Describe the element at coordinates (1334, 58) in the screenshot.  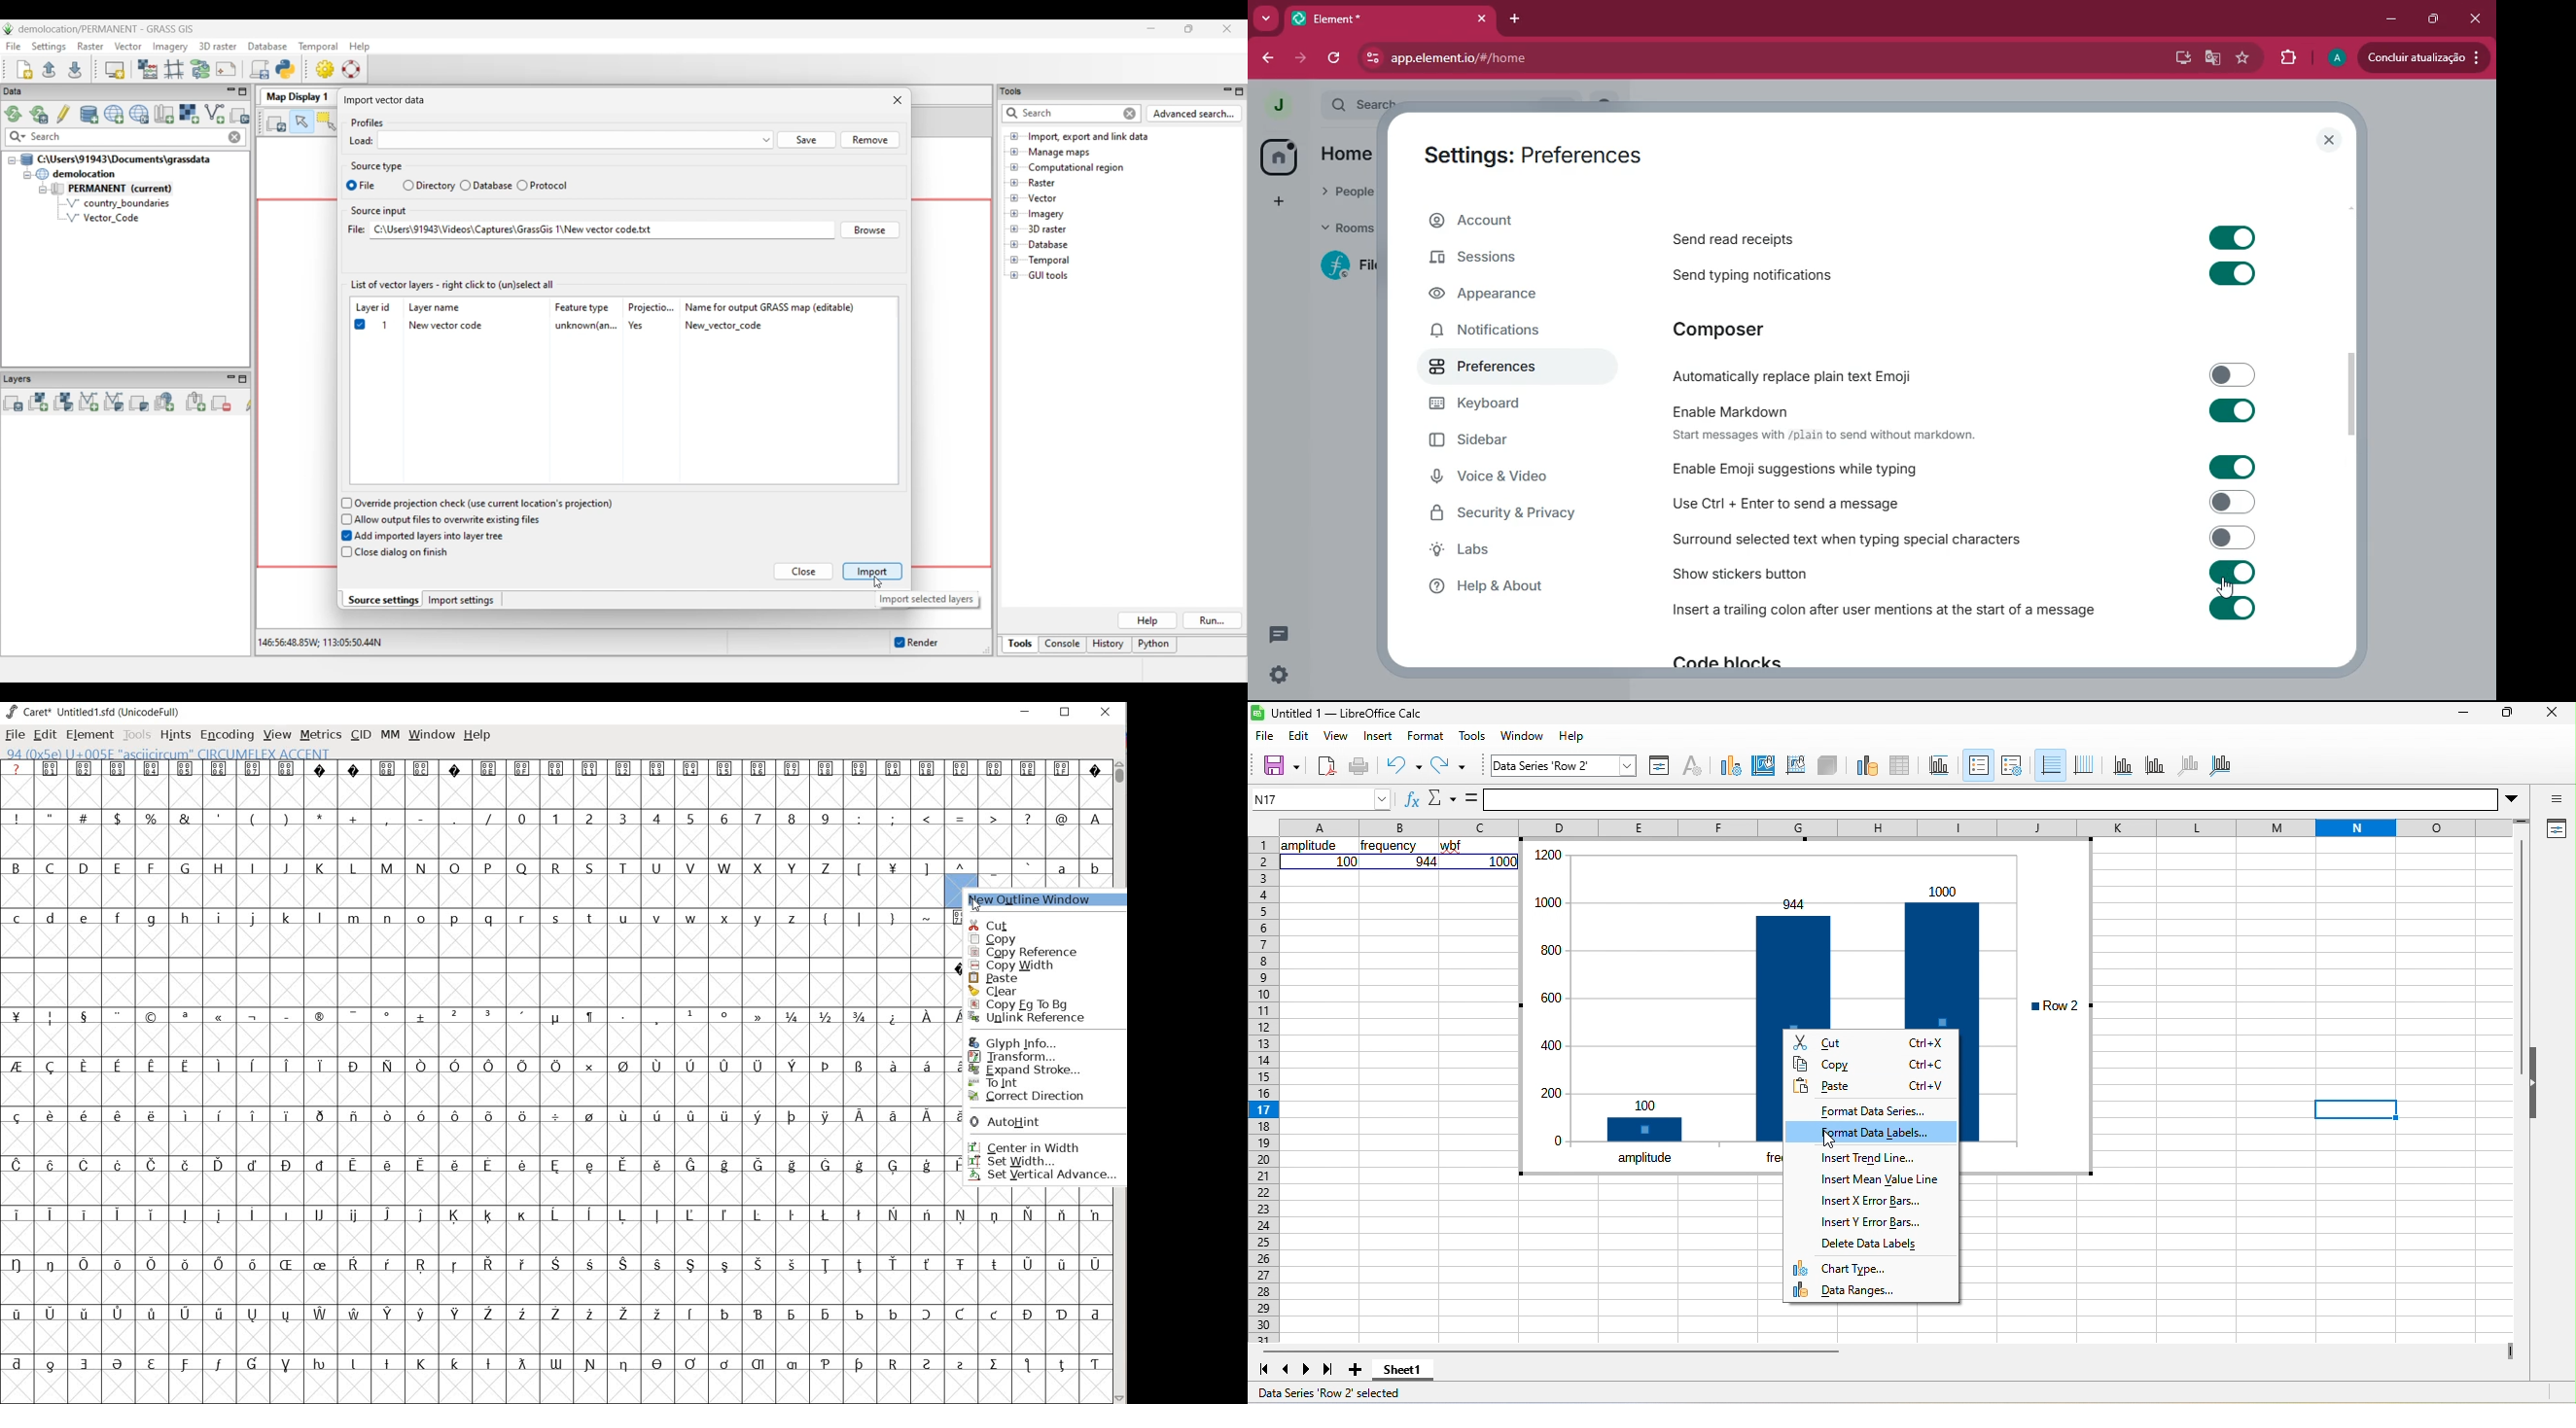
I see `refresh` at that location.